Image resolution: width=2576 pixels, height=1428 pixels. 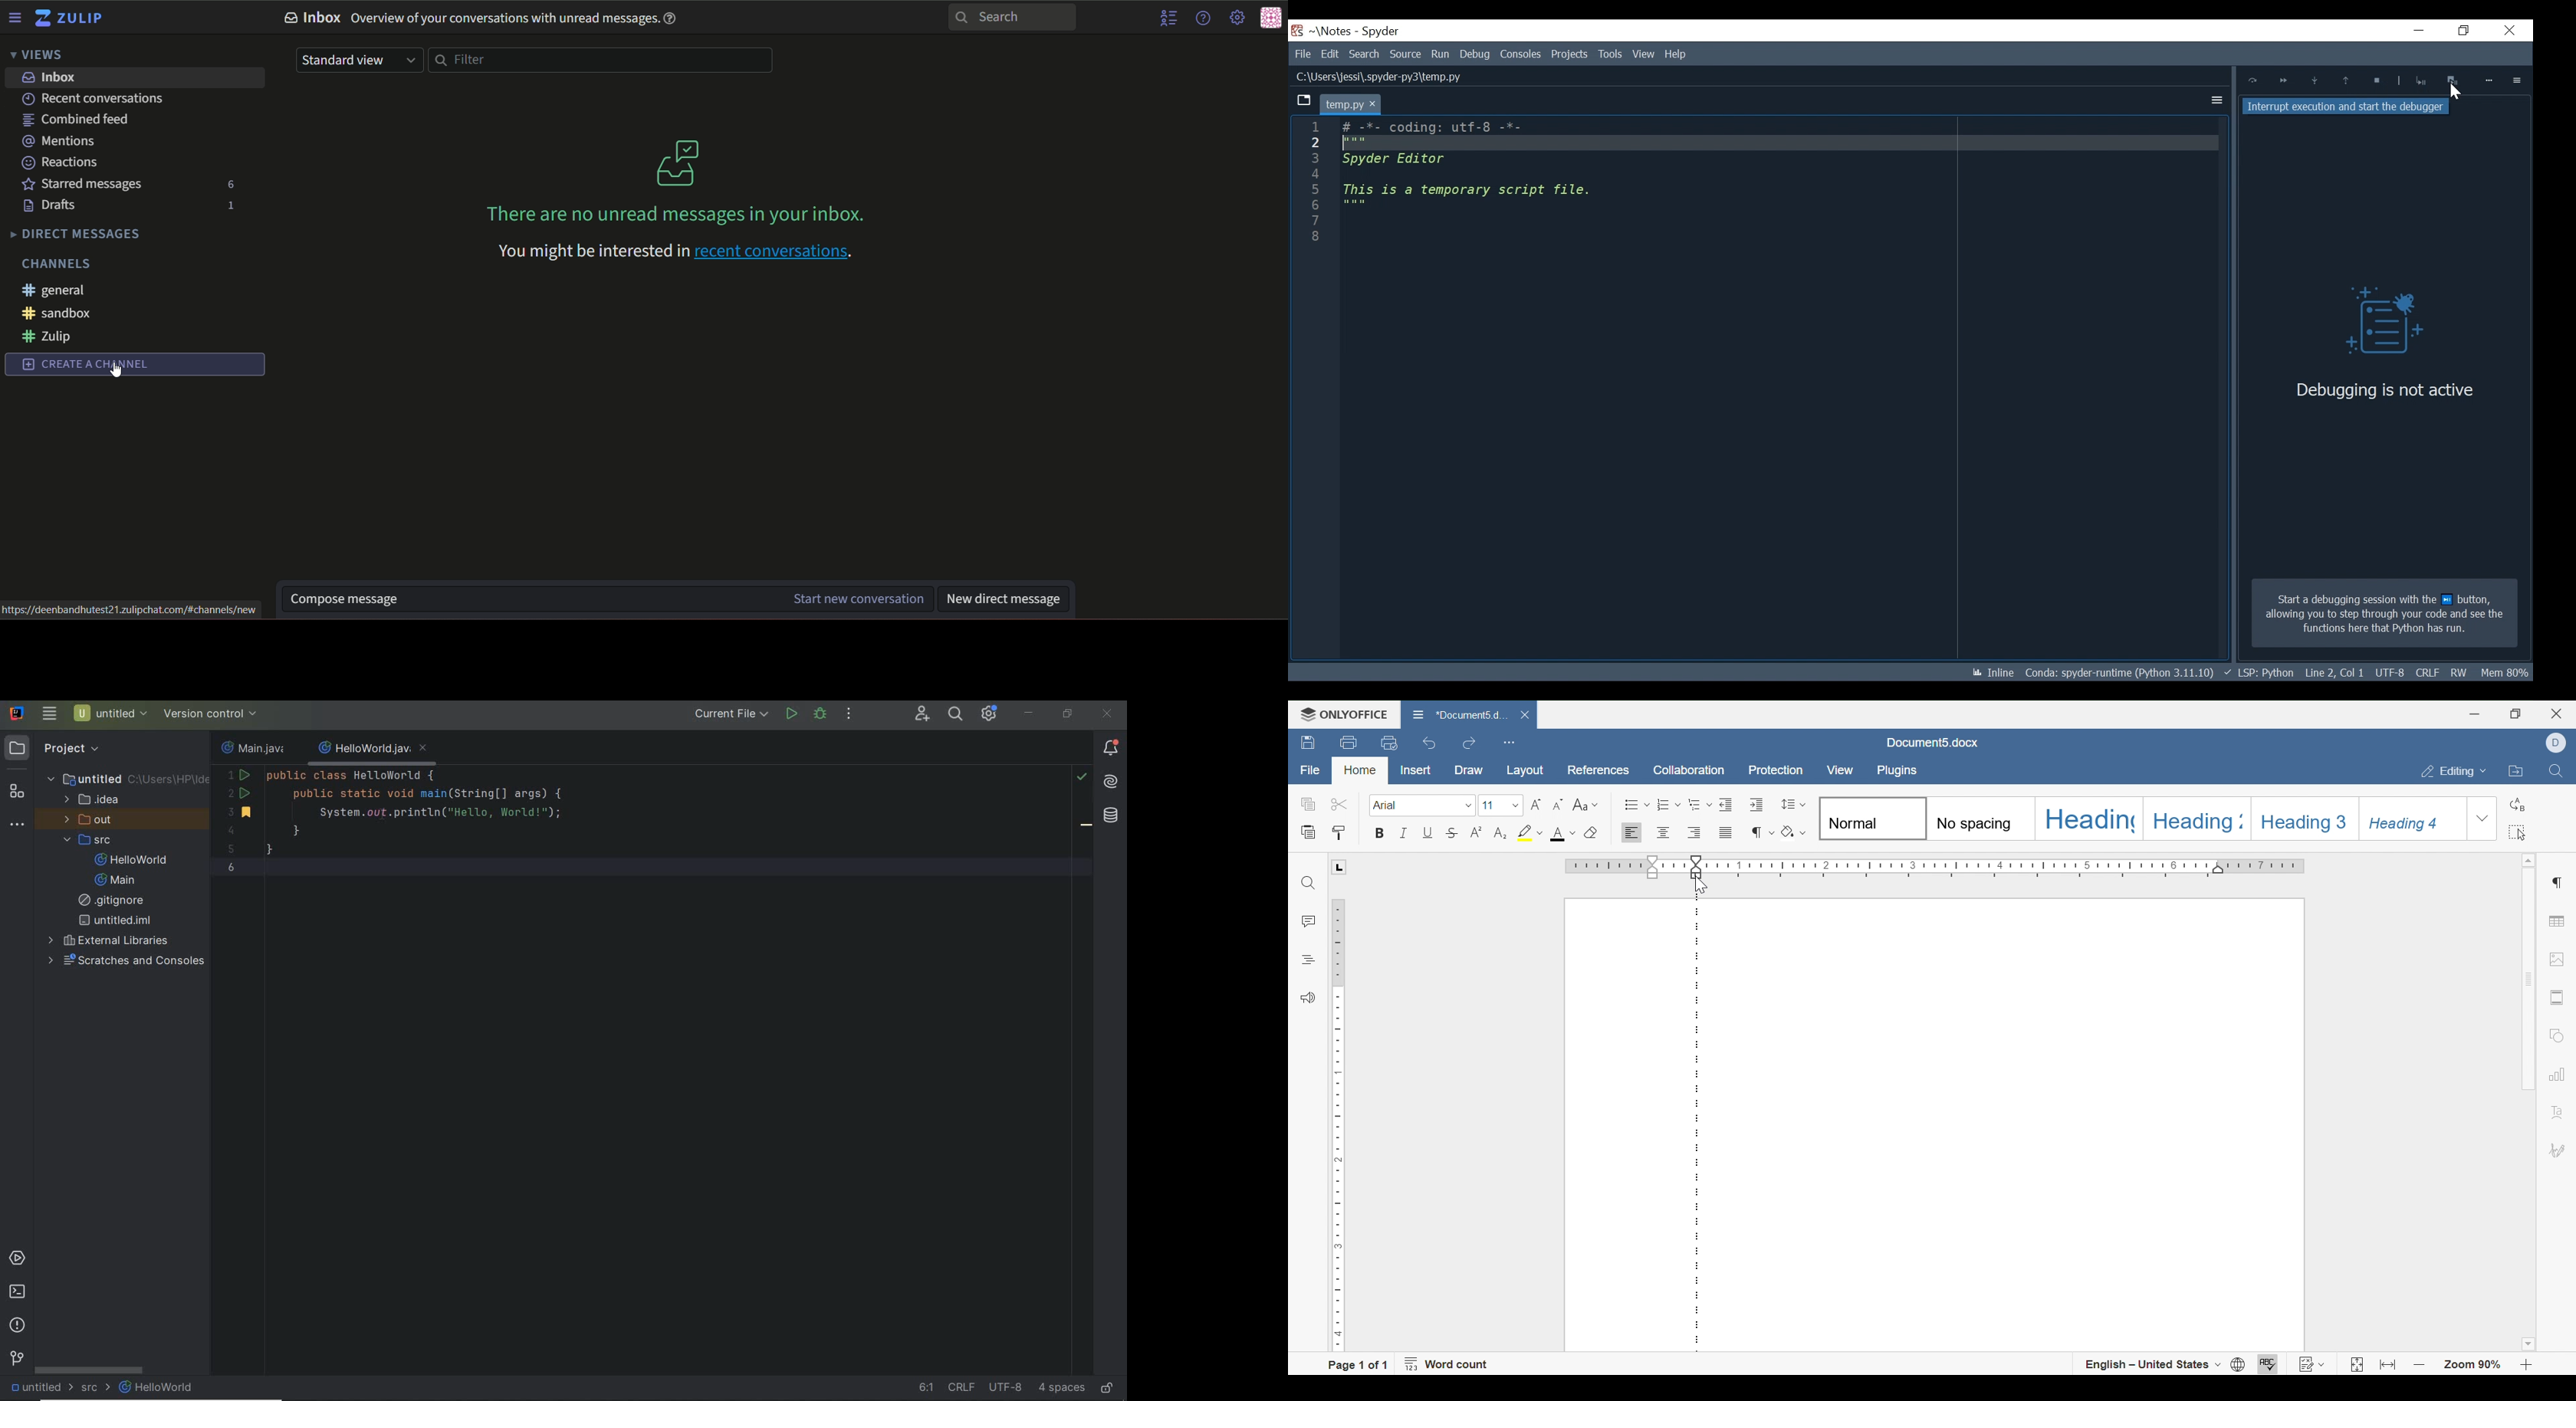 I want to click on Tools, so click(x=1571, y=54).